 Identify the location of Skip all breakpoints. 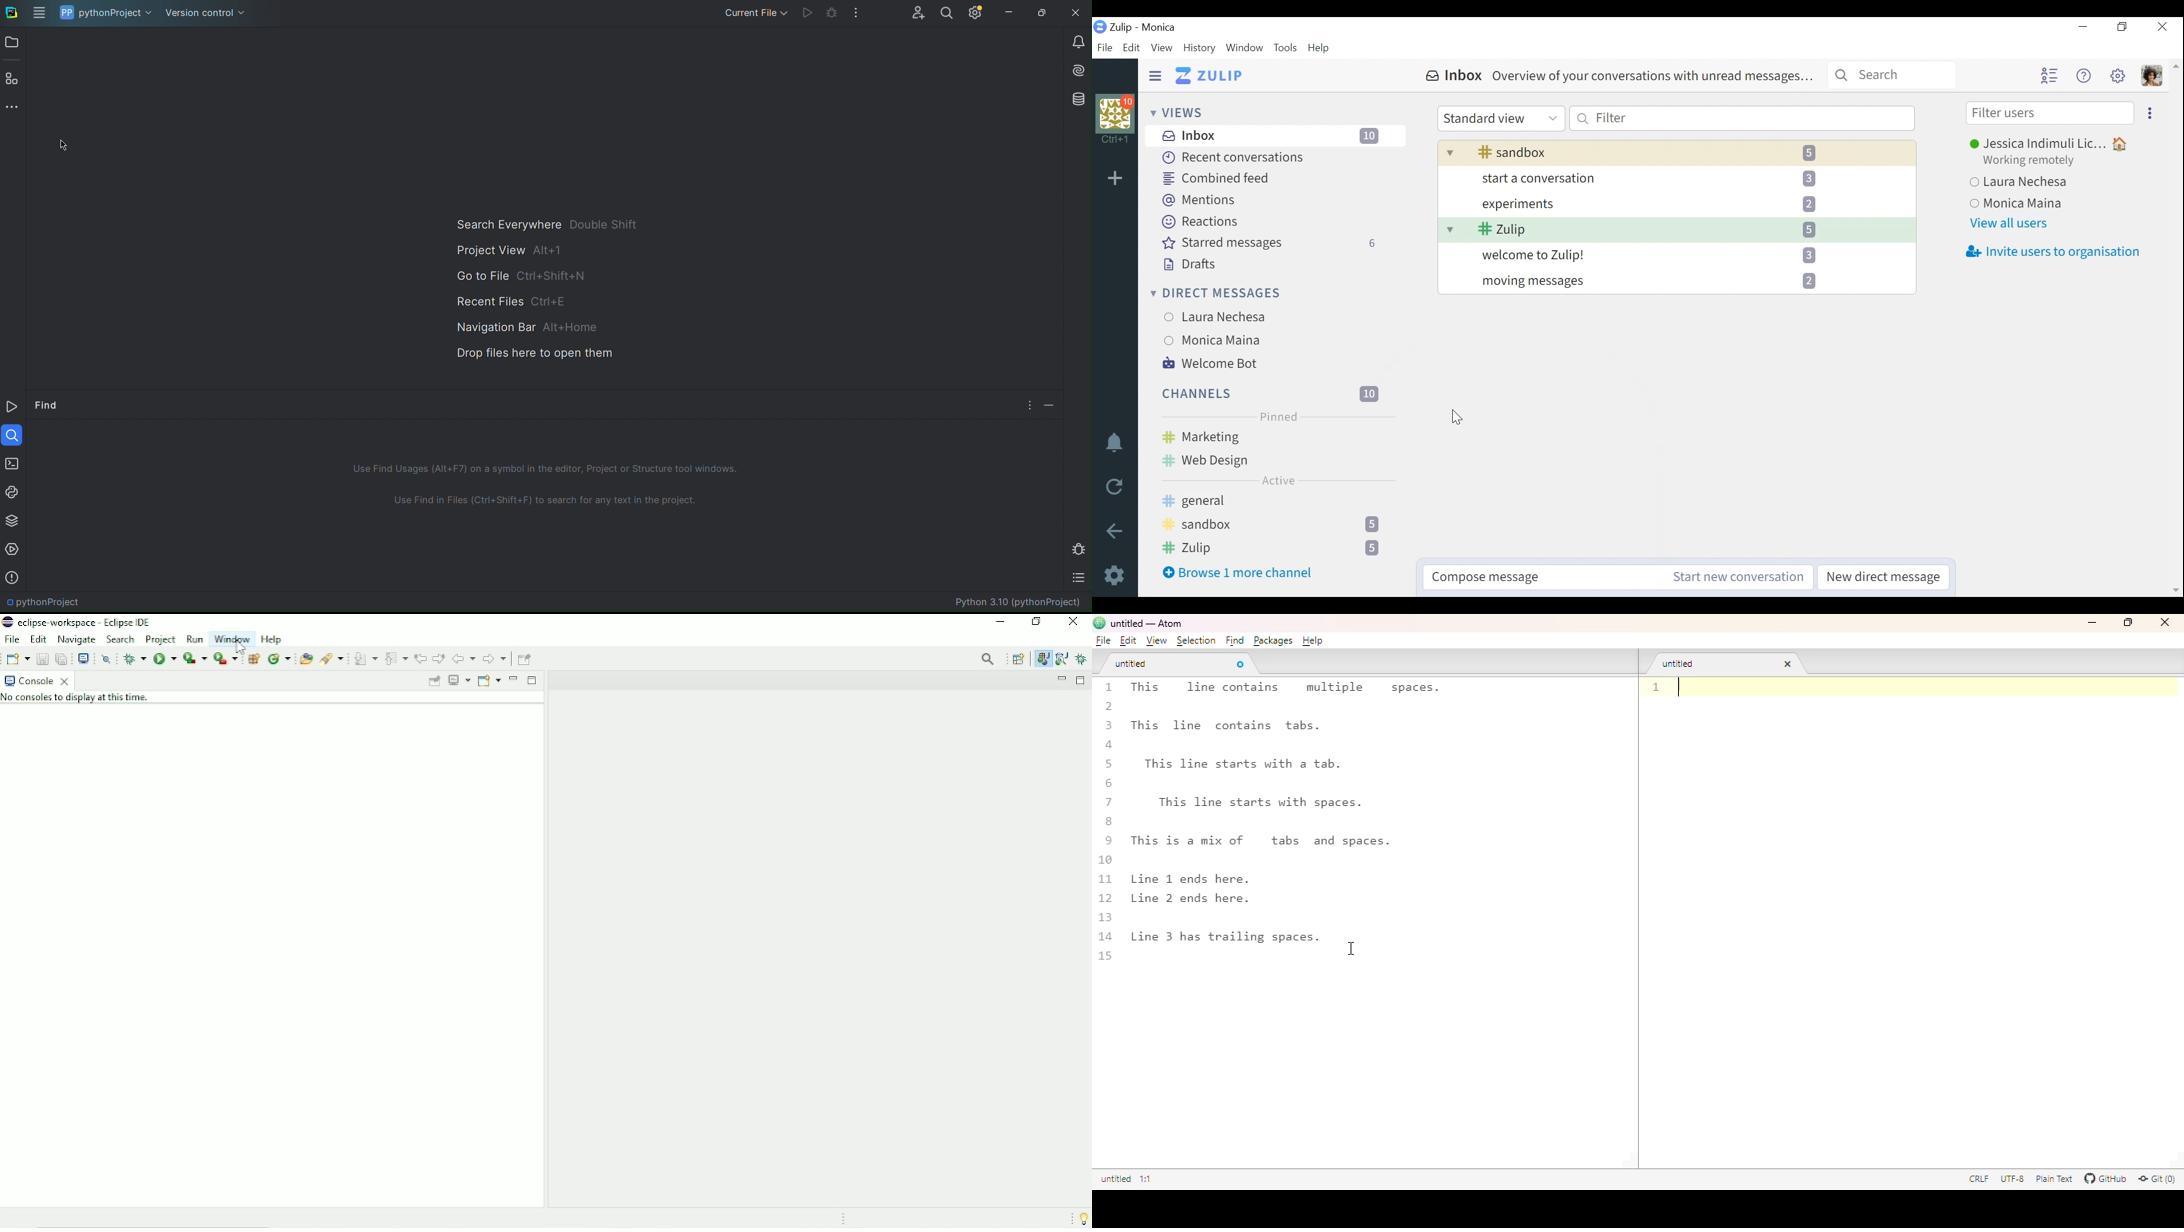
(108, 659).